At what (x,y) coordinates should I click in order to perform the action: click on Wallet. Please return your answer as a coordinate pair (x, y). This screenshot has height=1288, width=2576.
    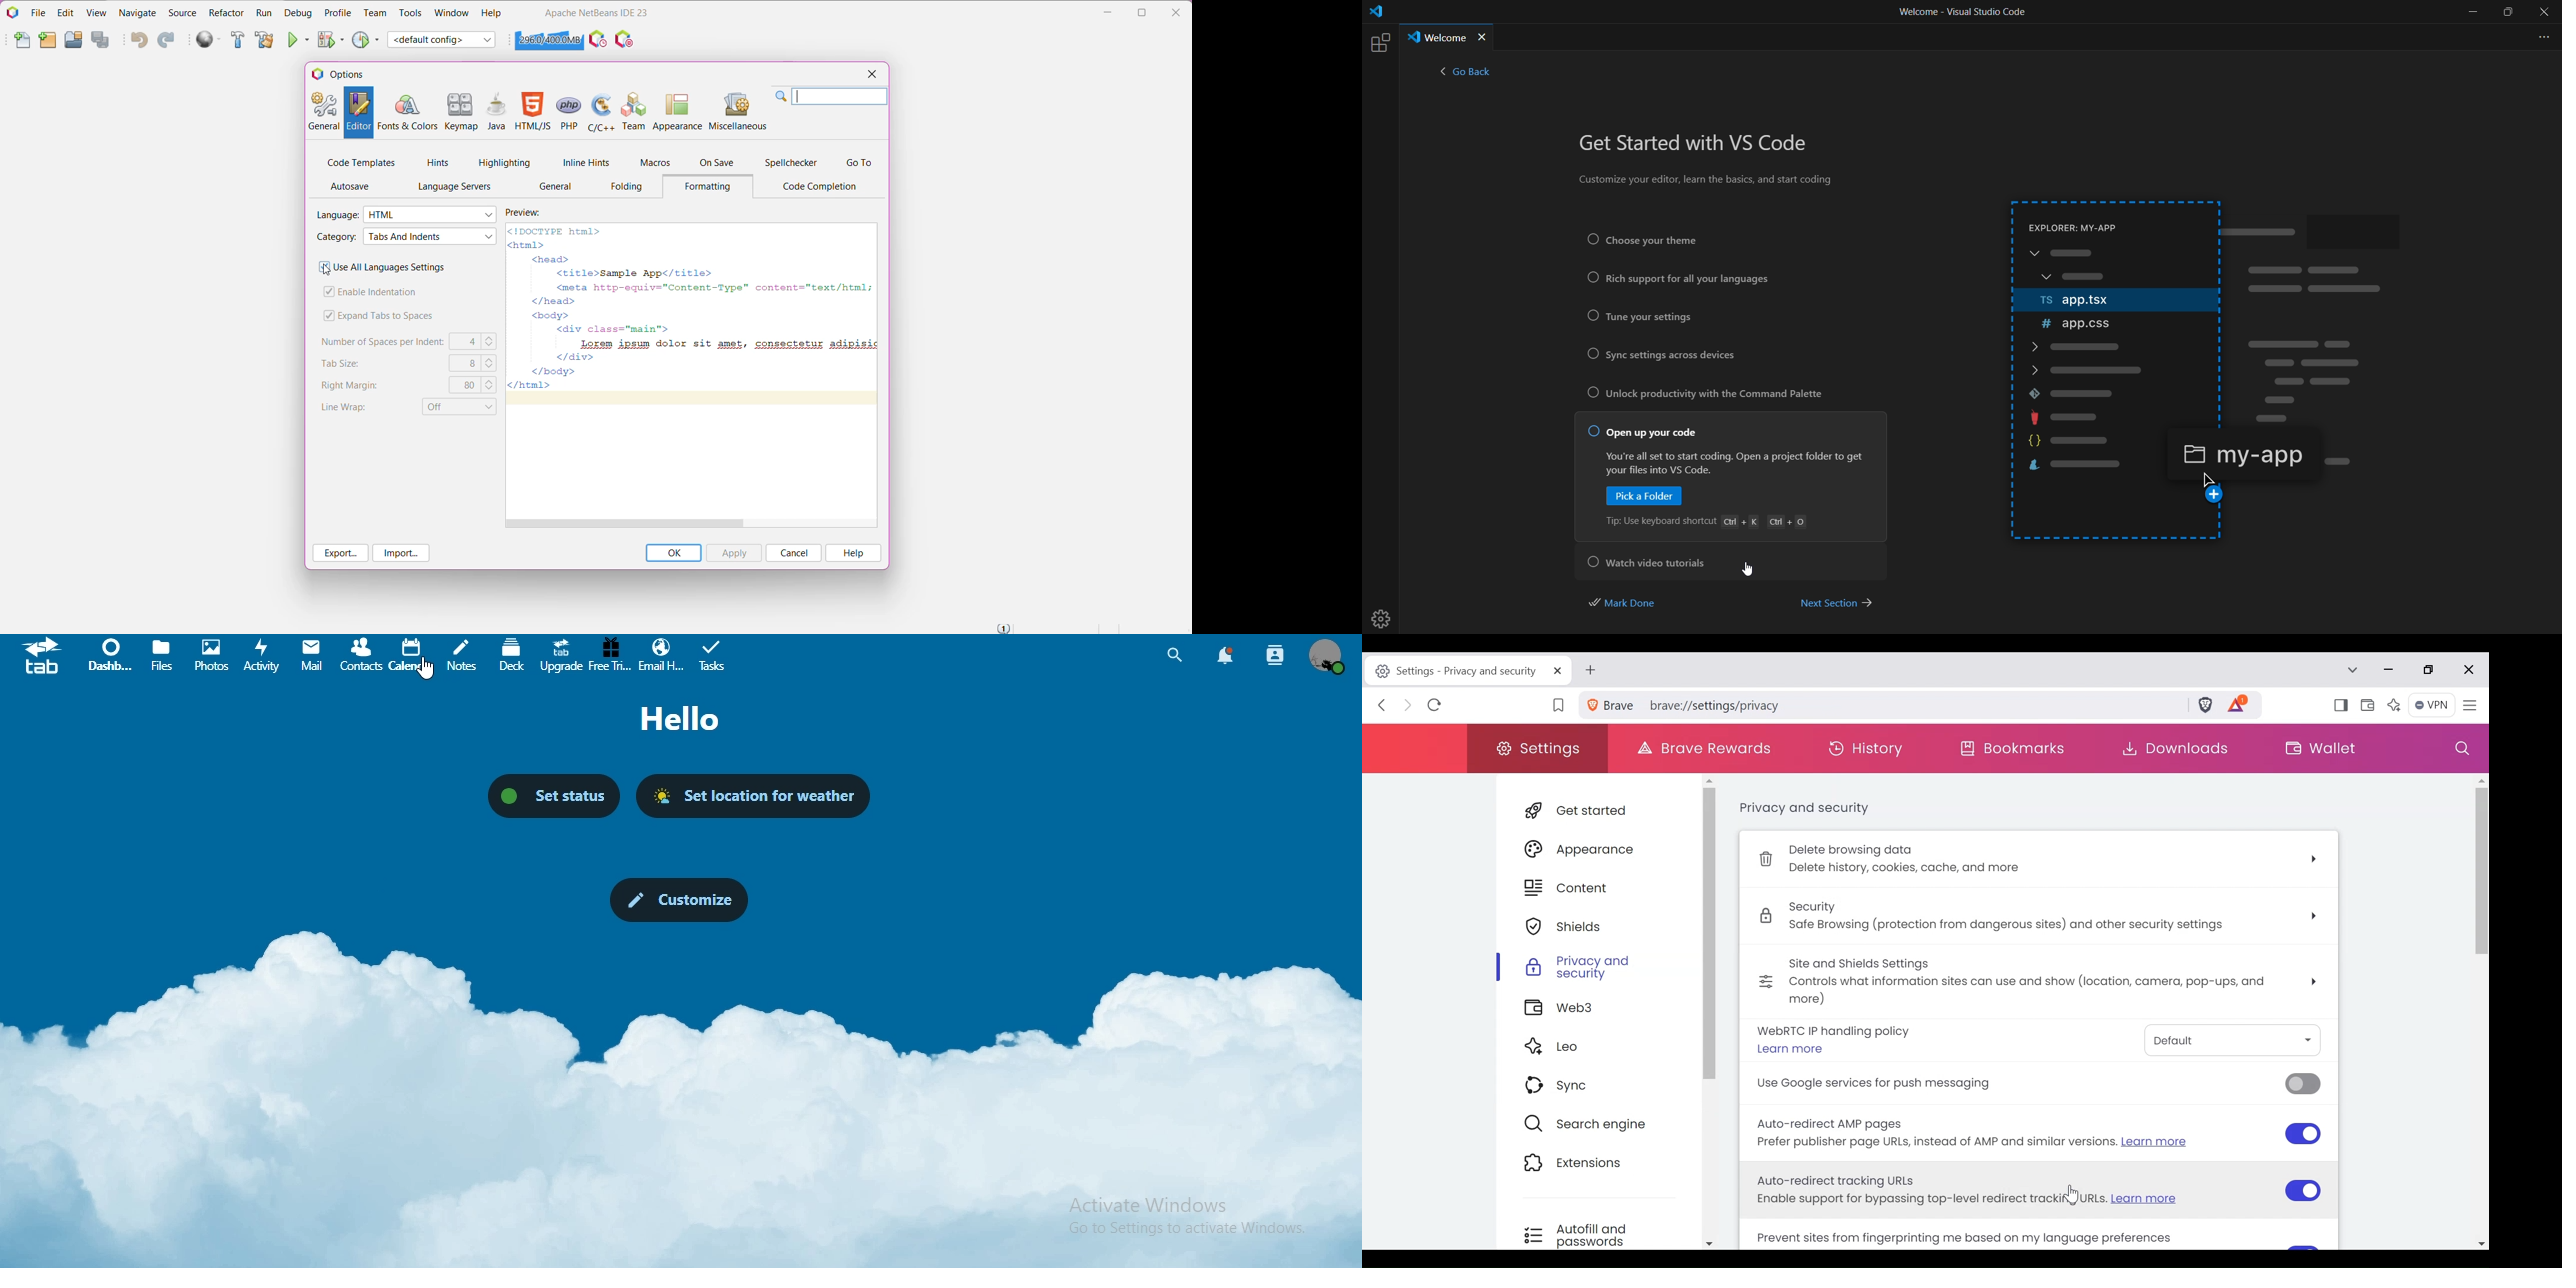
    Looking at the image, I should click on (2321, 747).